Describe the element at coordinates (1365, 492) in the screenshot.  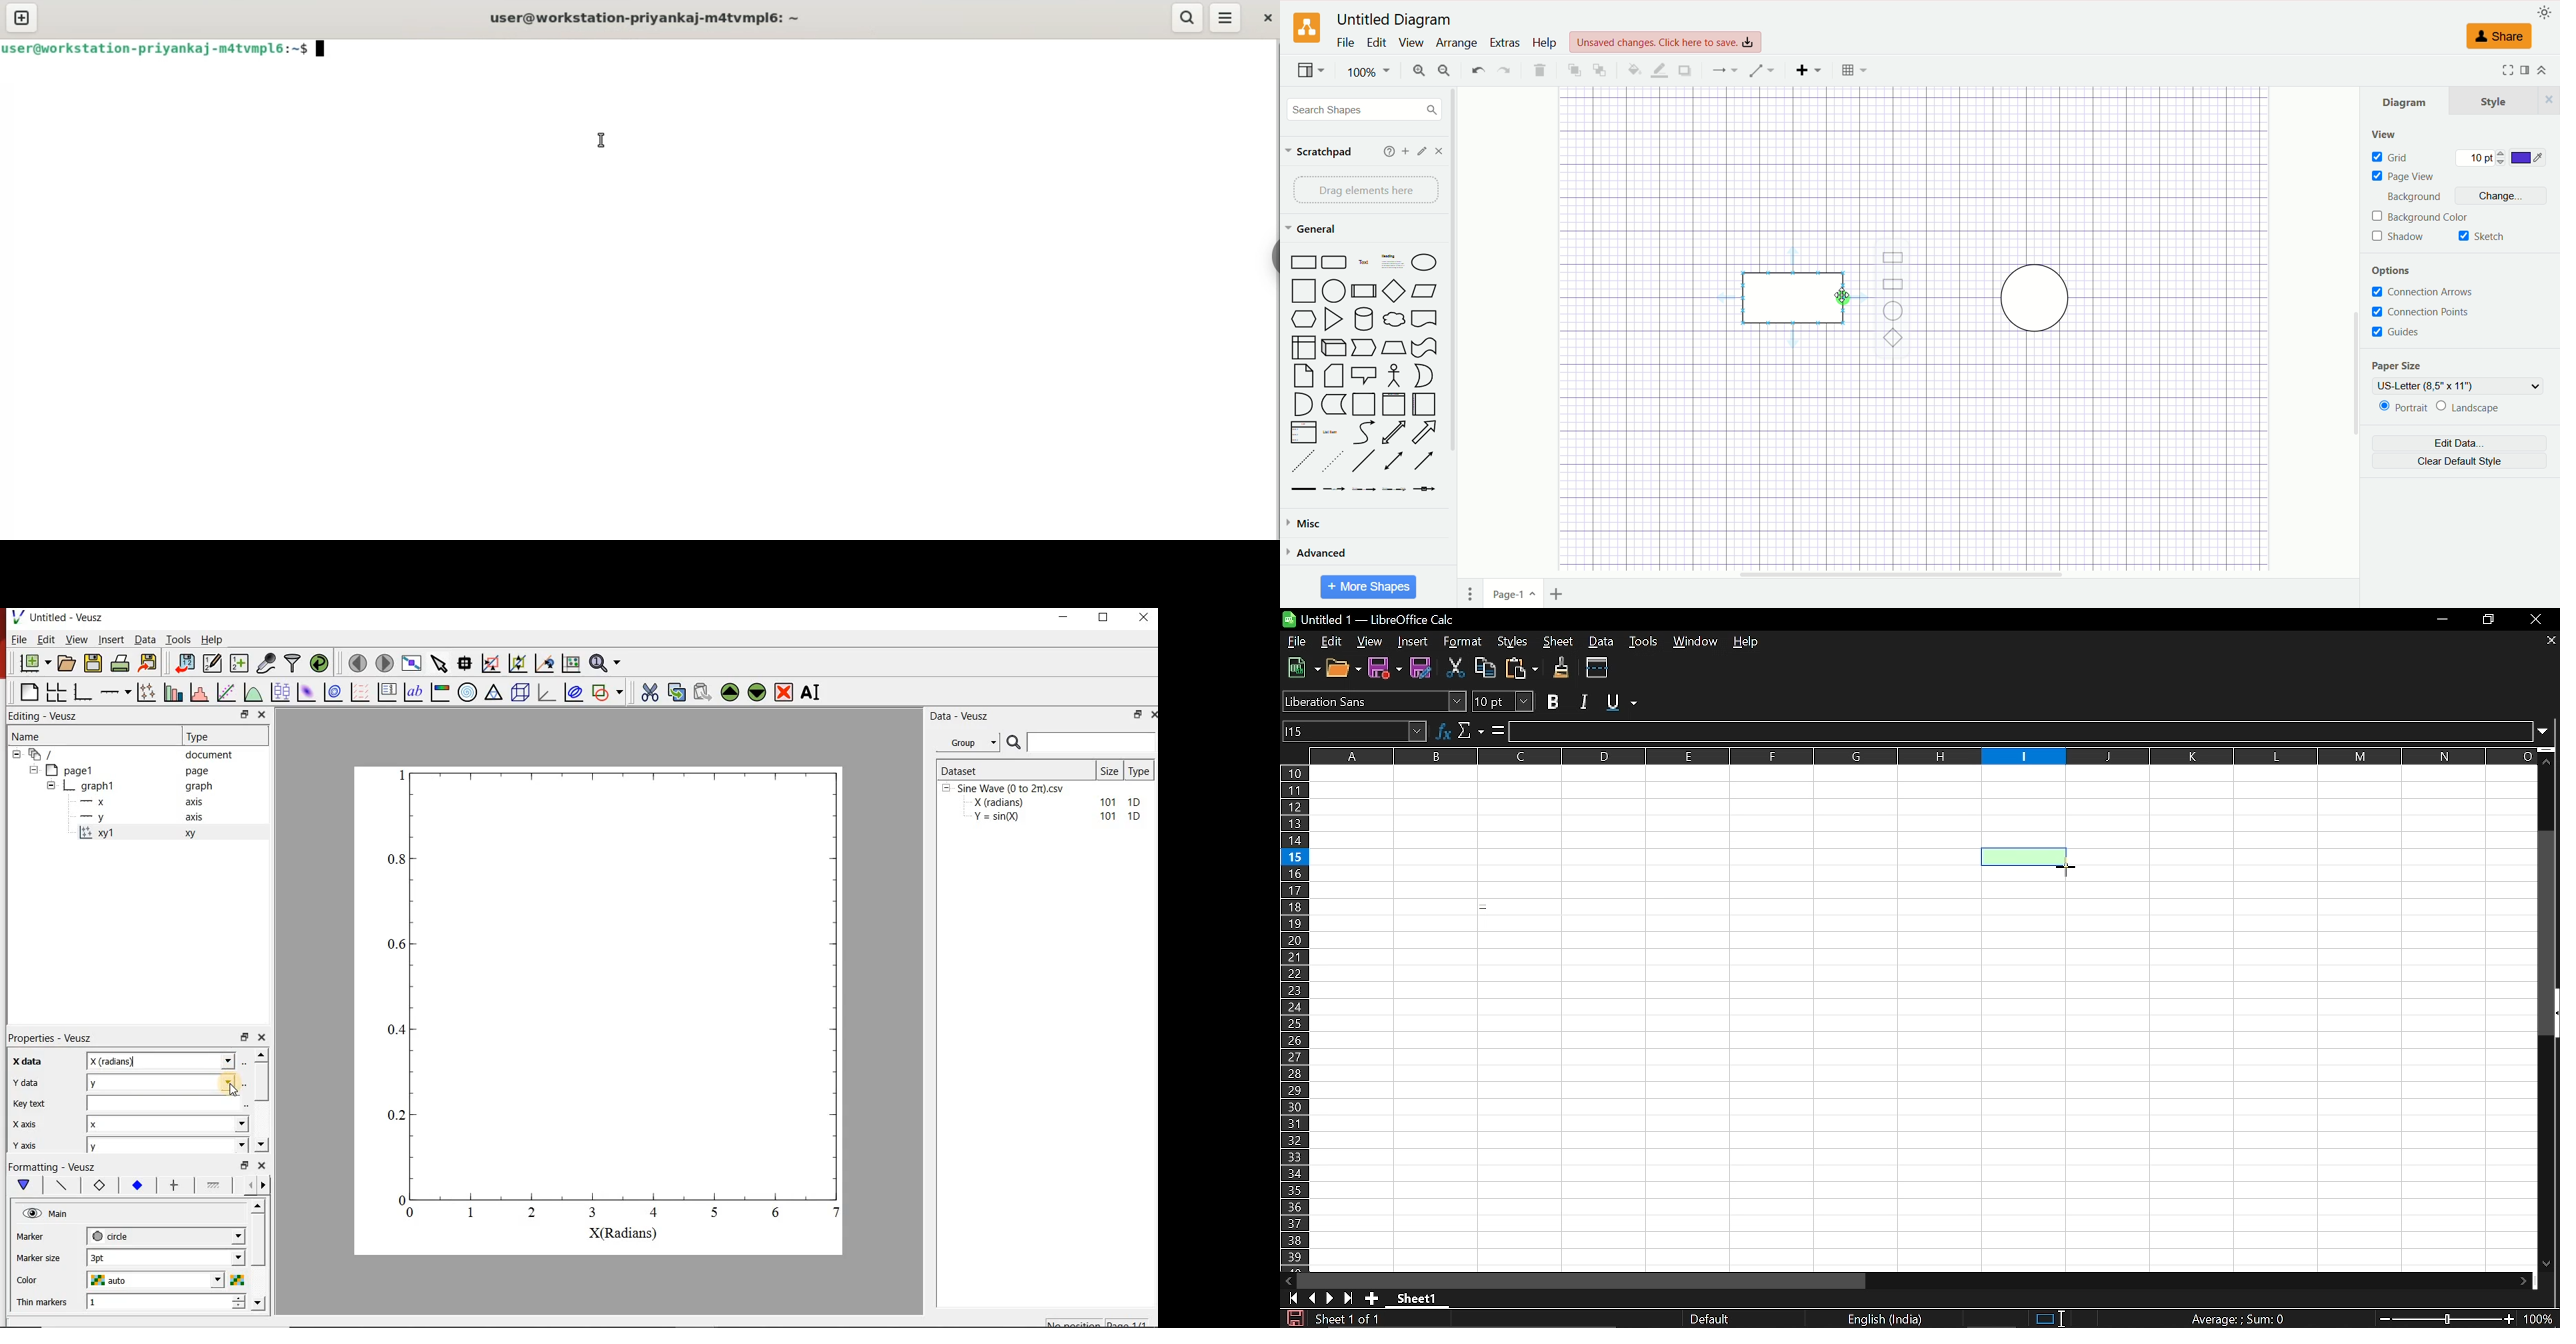
I see `Connector with 2 Labels` at that location.